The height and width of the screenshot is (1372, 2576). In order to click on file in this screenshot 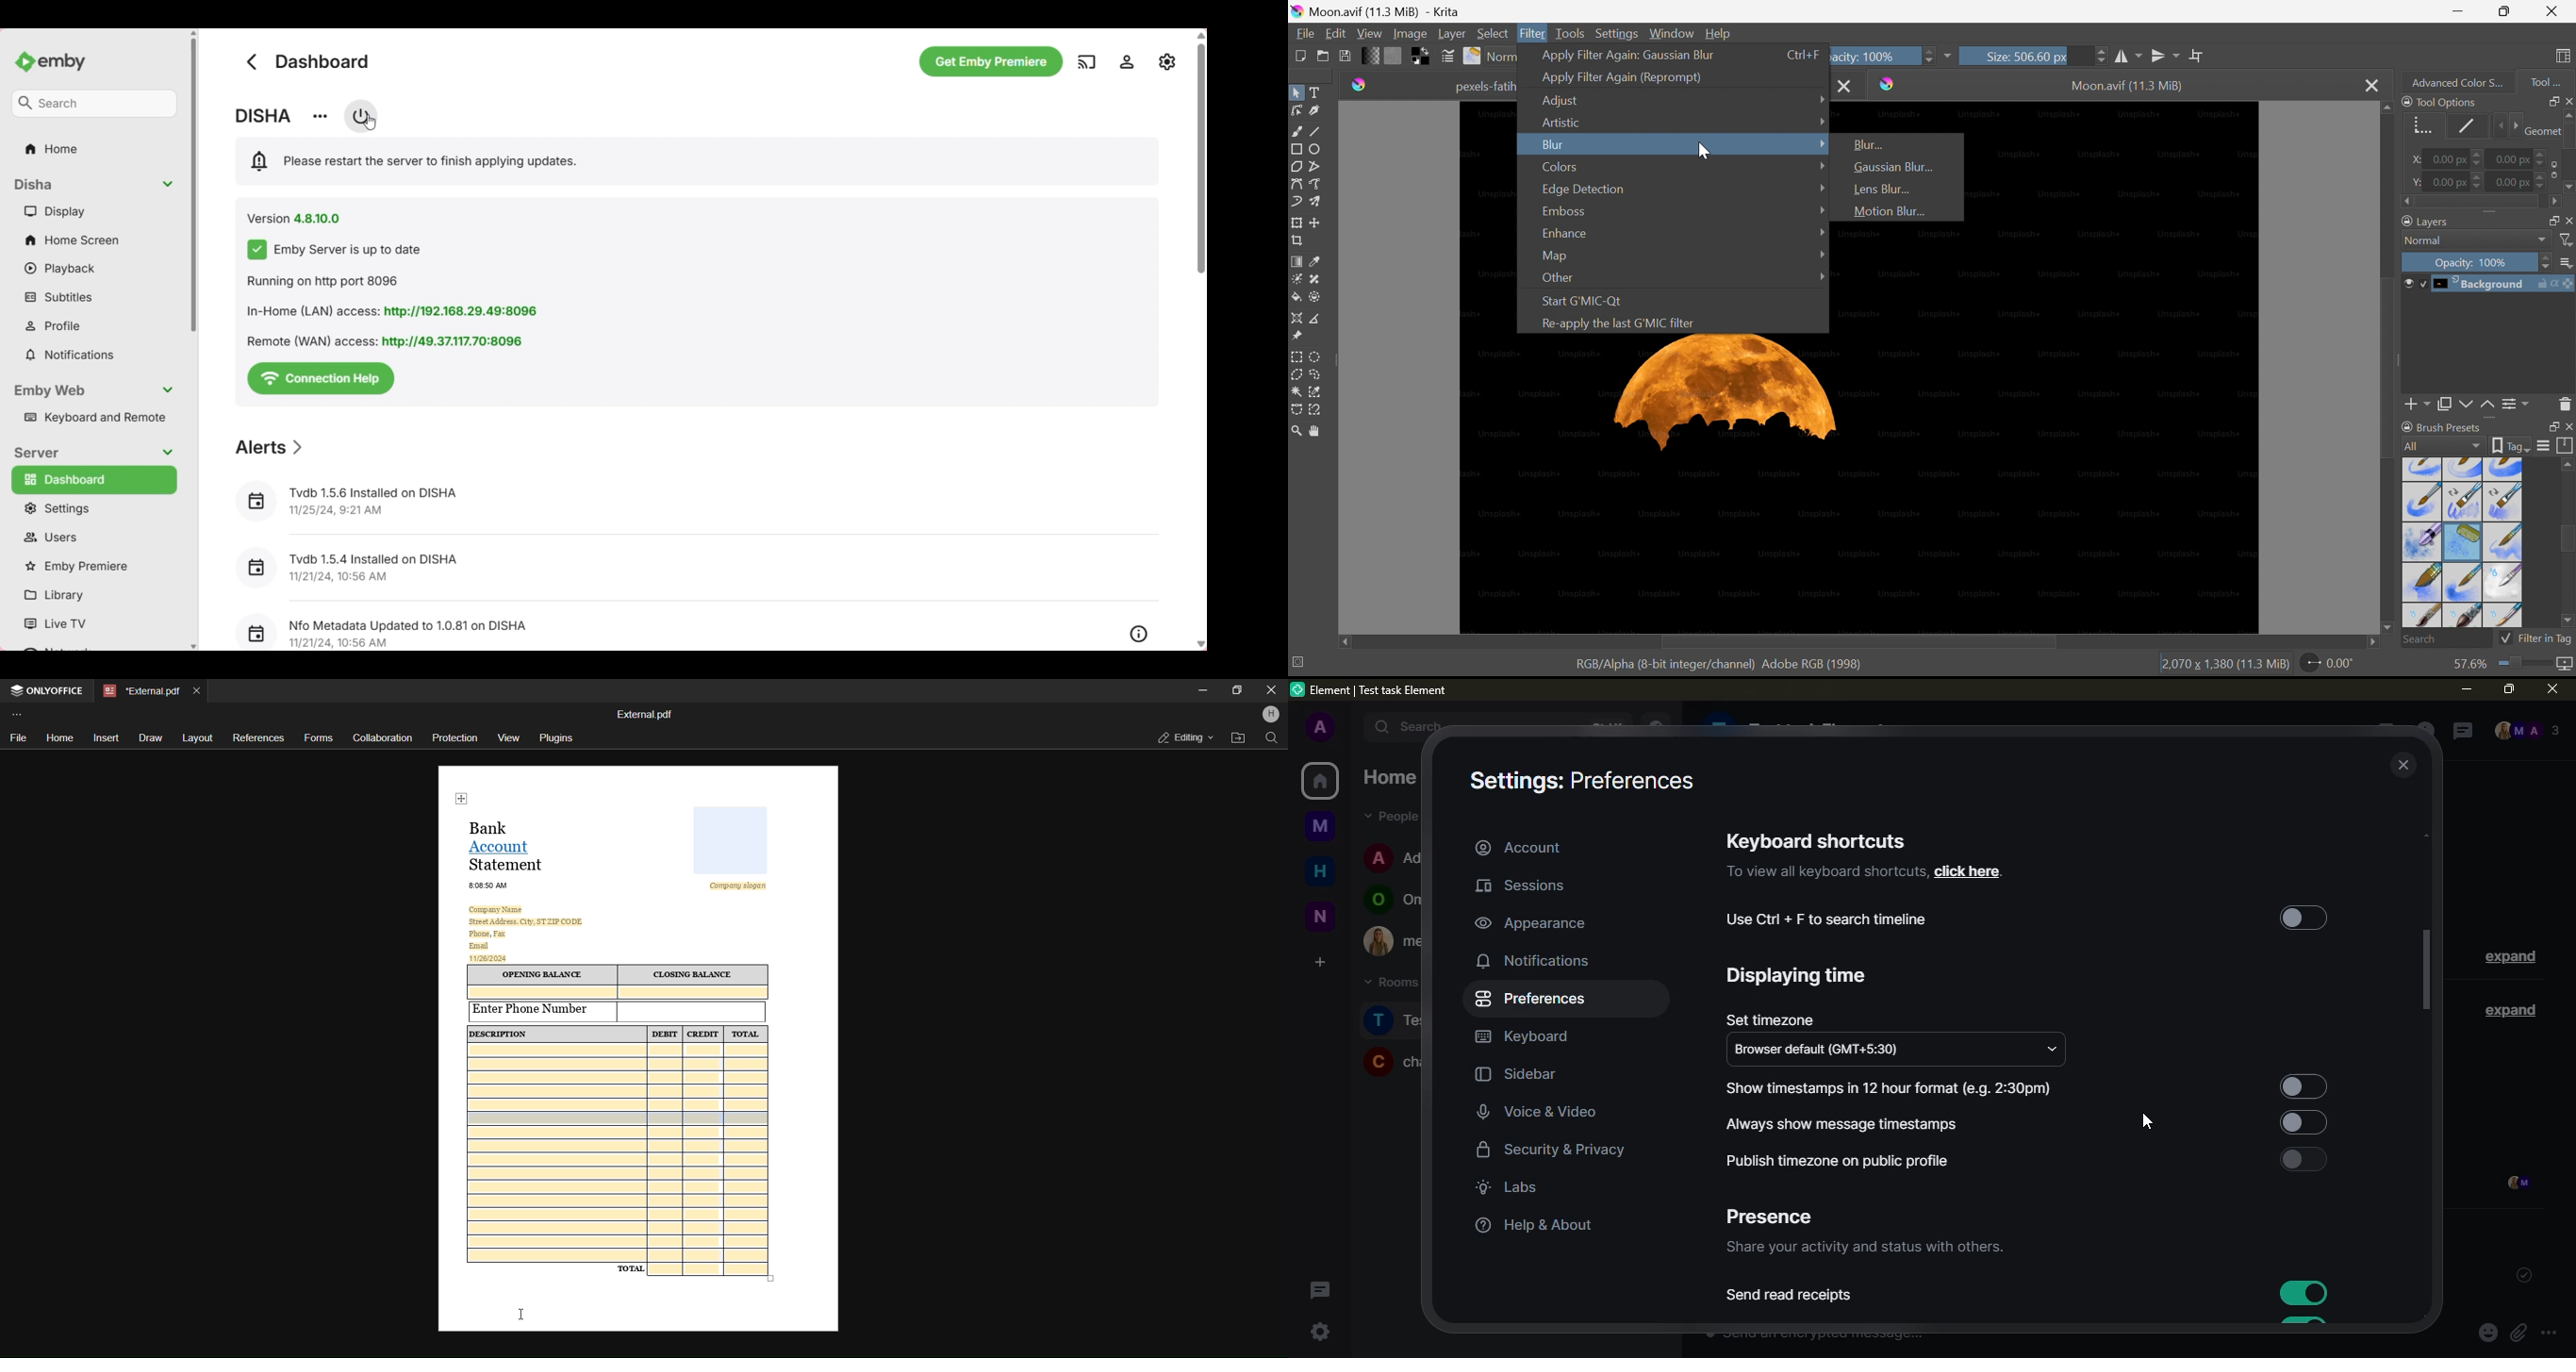, I will do `click(16, 739)`.